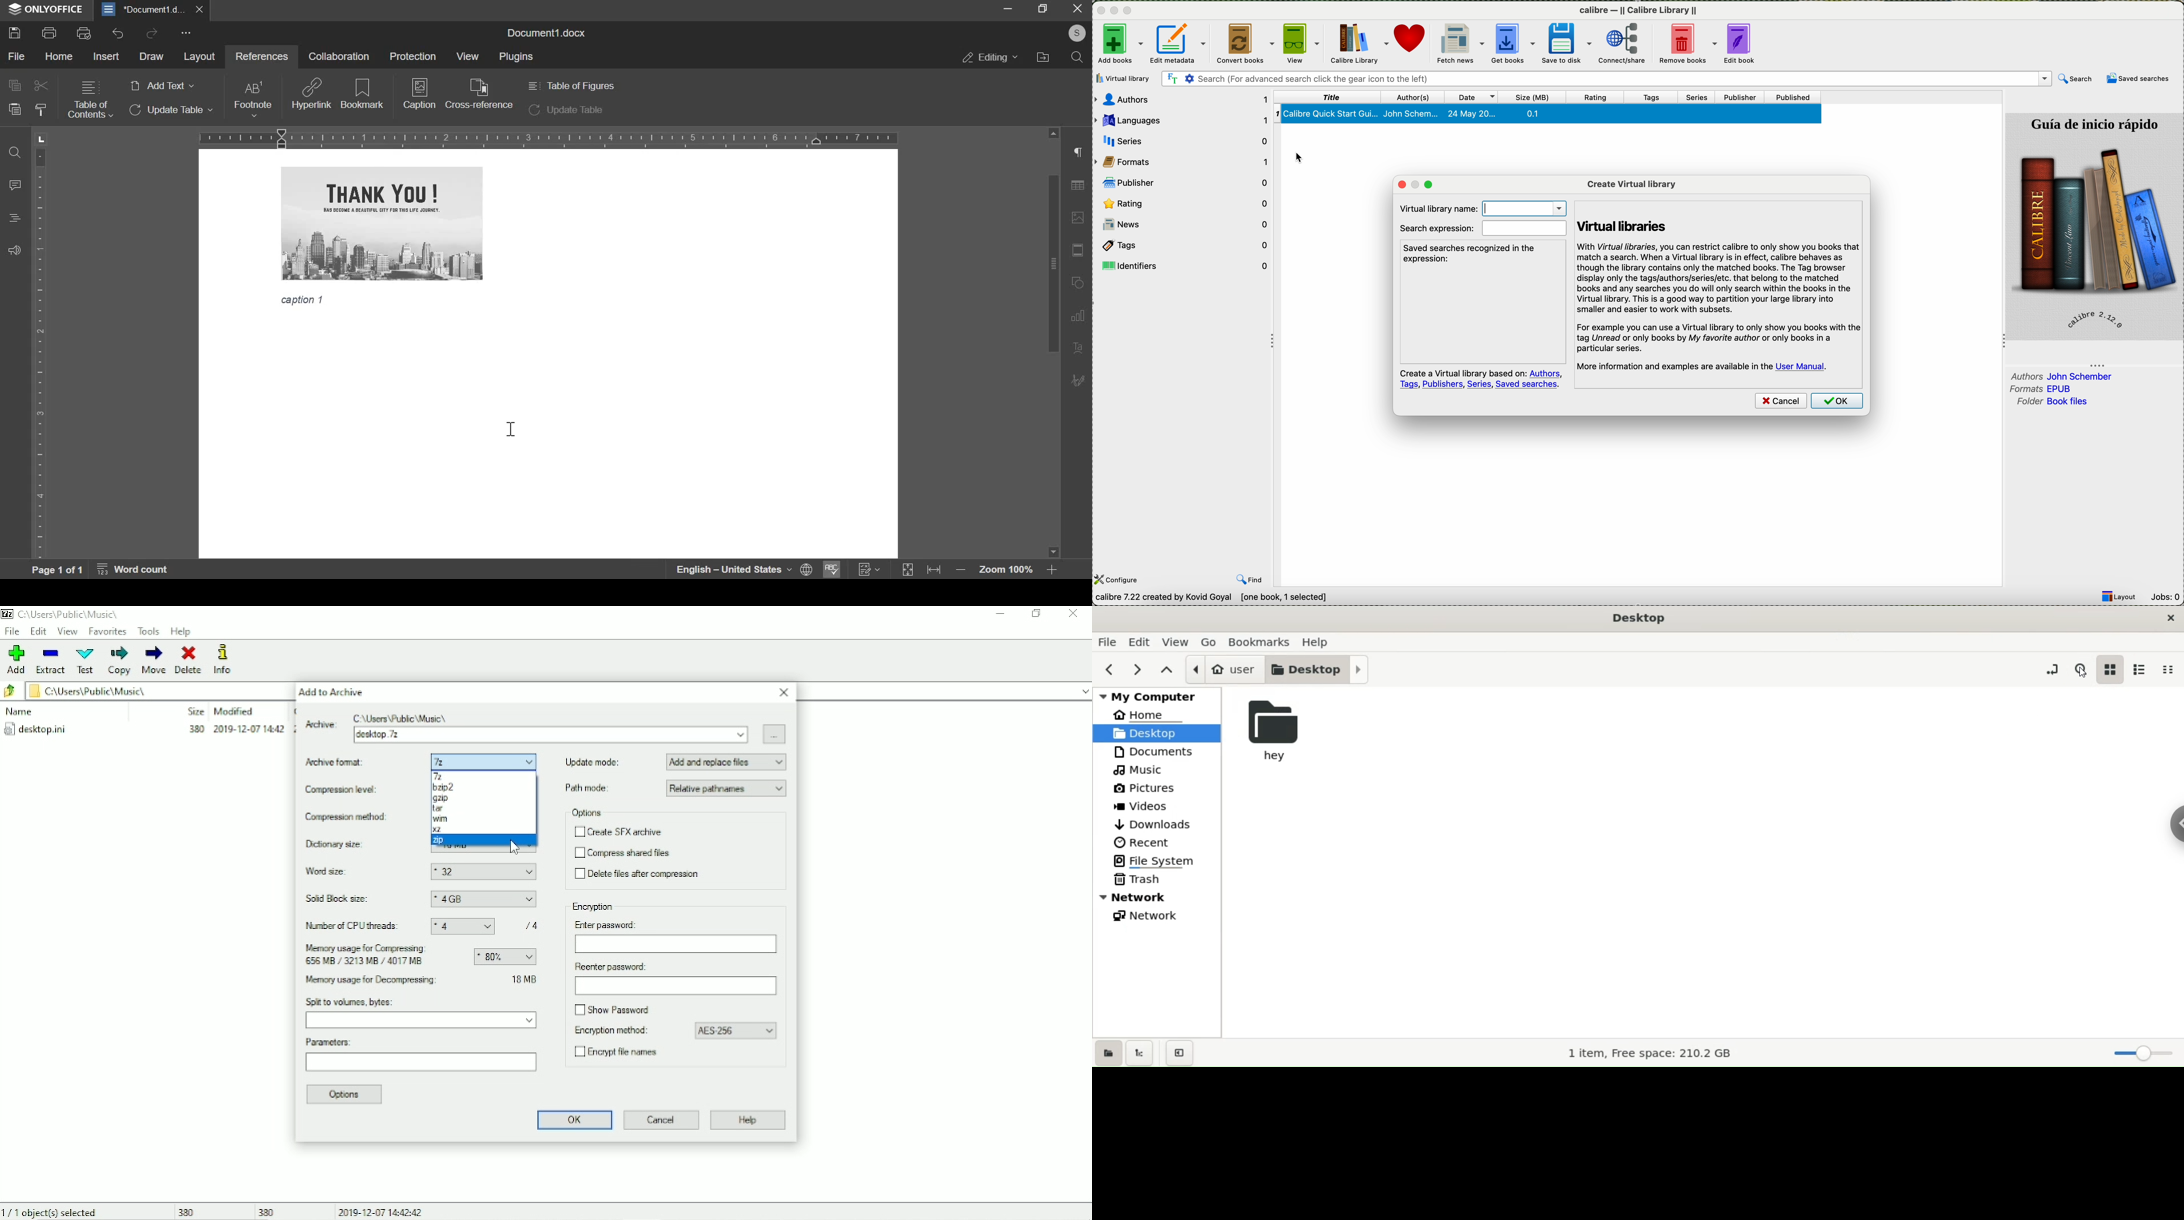  I want to click on calibre -II Callibre Library II, so click(1639, 12).